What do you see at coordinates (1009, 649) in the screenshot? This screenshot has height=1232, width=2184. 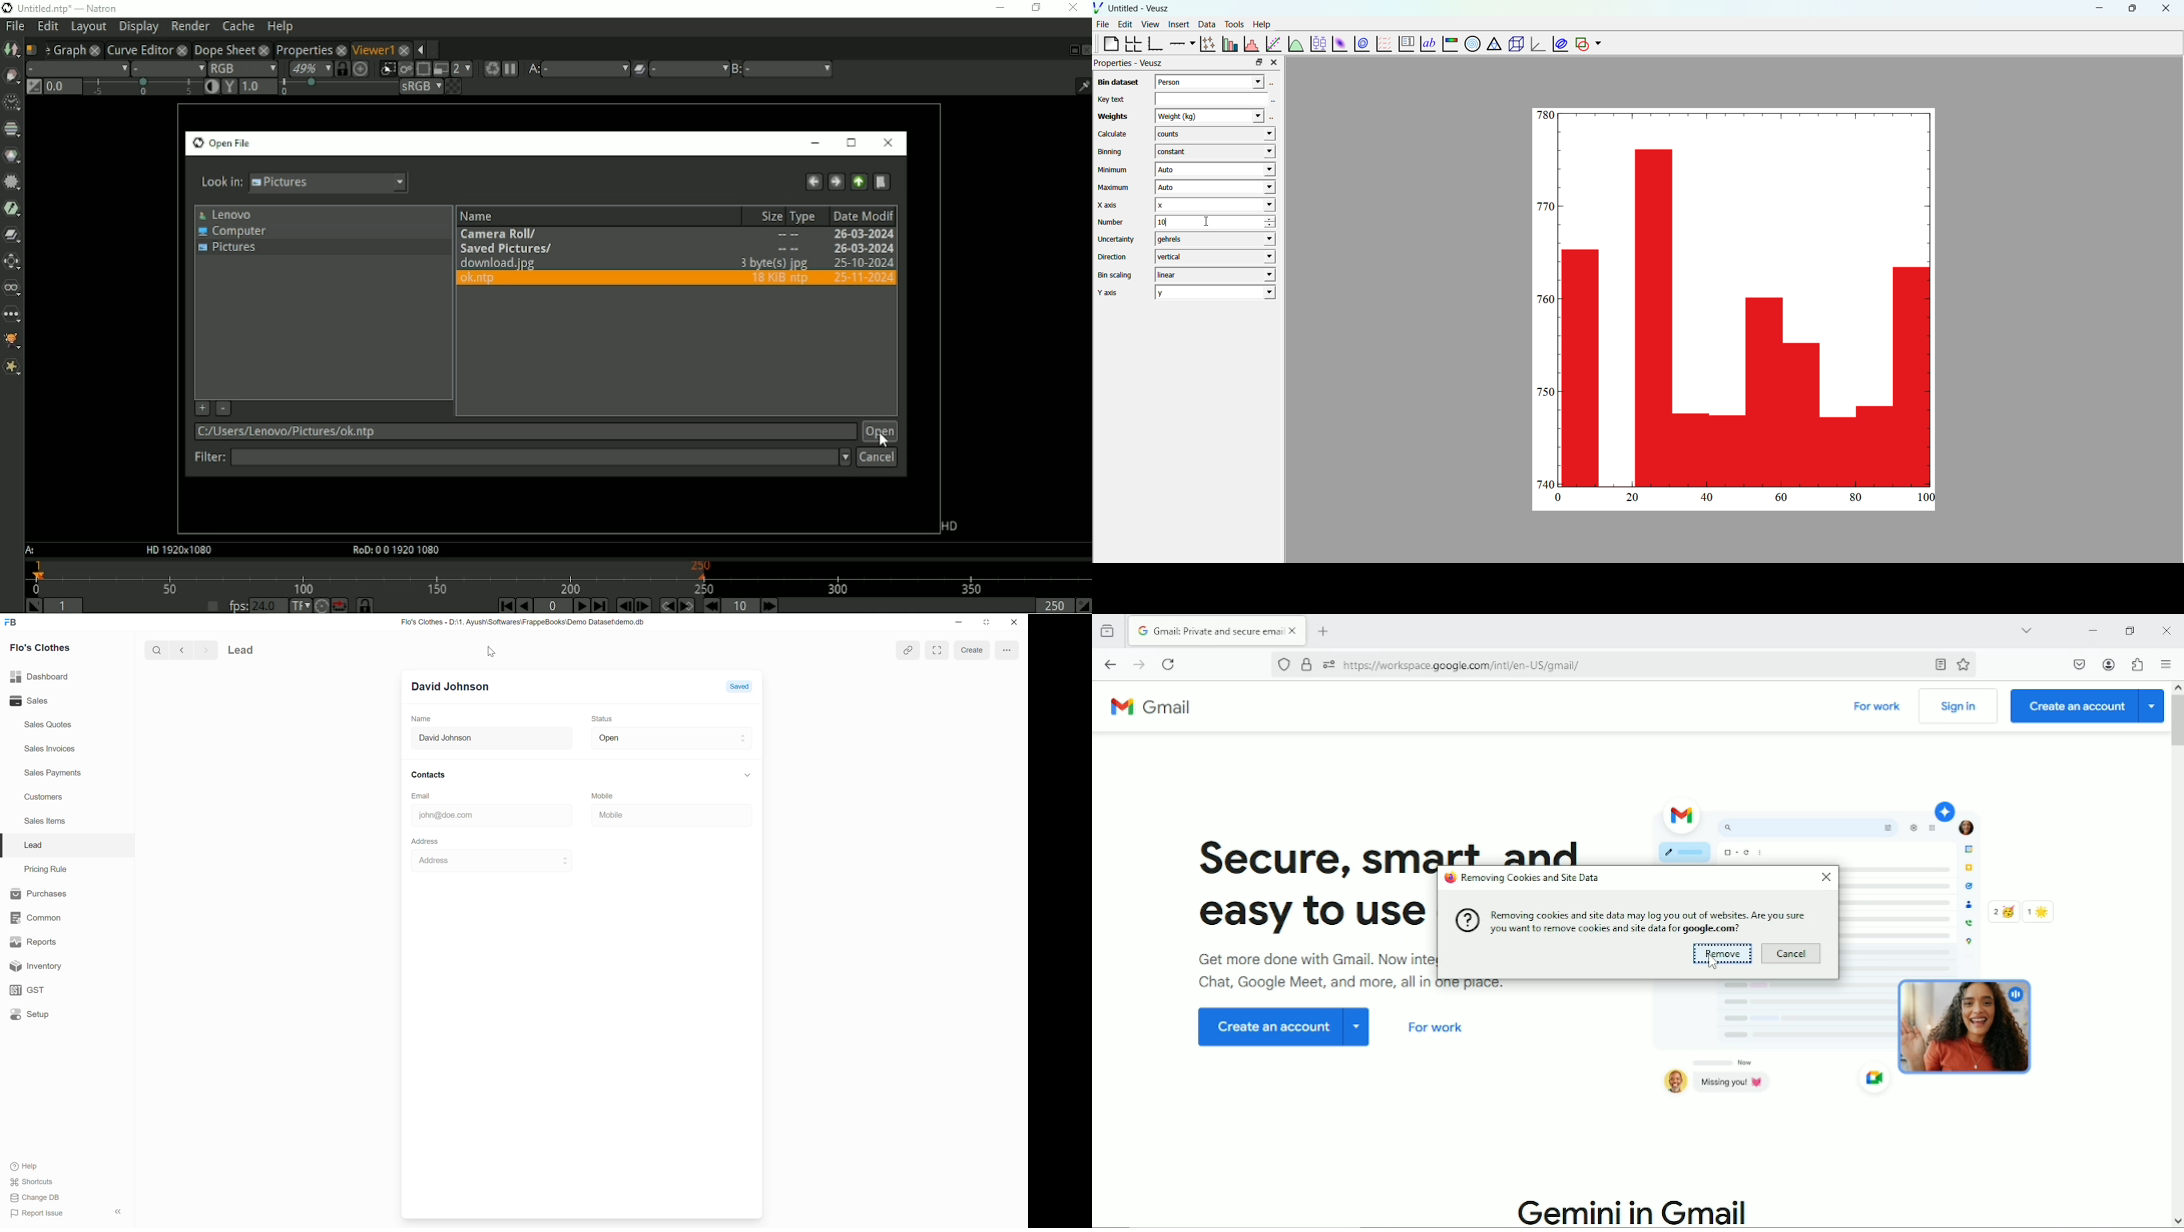 I see `menu` at bounding box center [1009, 649].